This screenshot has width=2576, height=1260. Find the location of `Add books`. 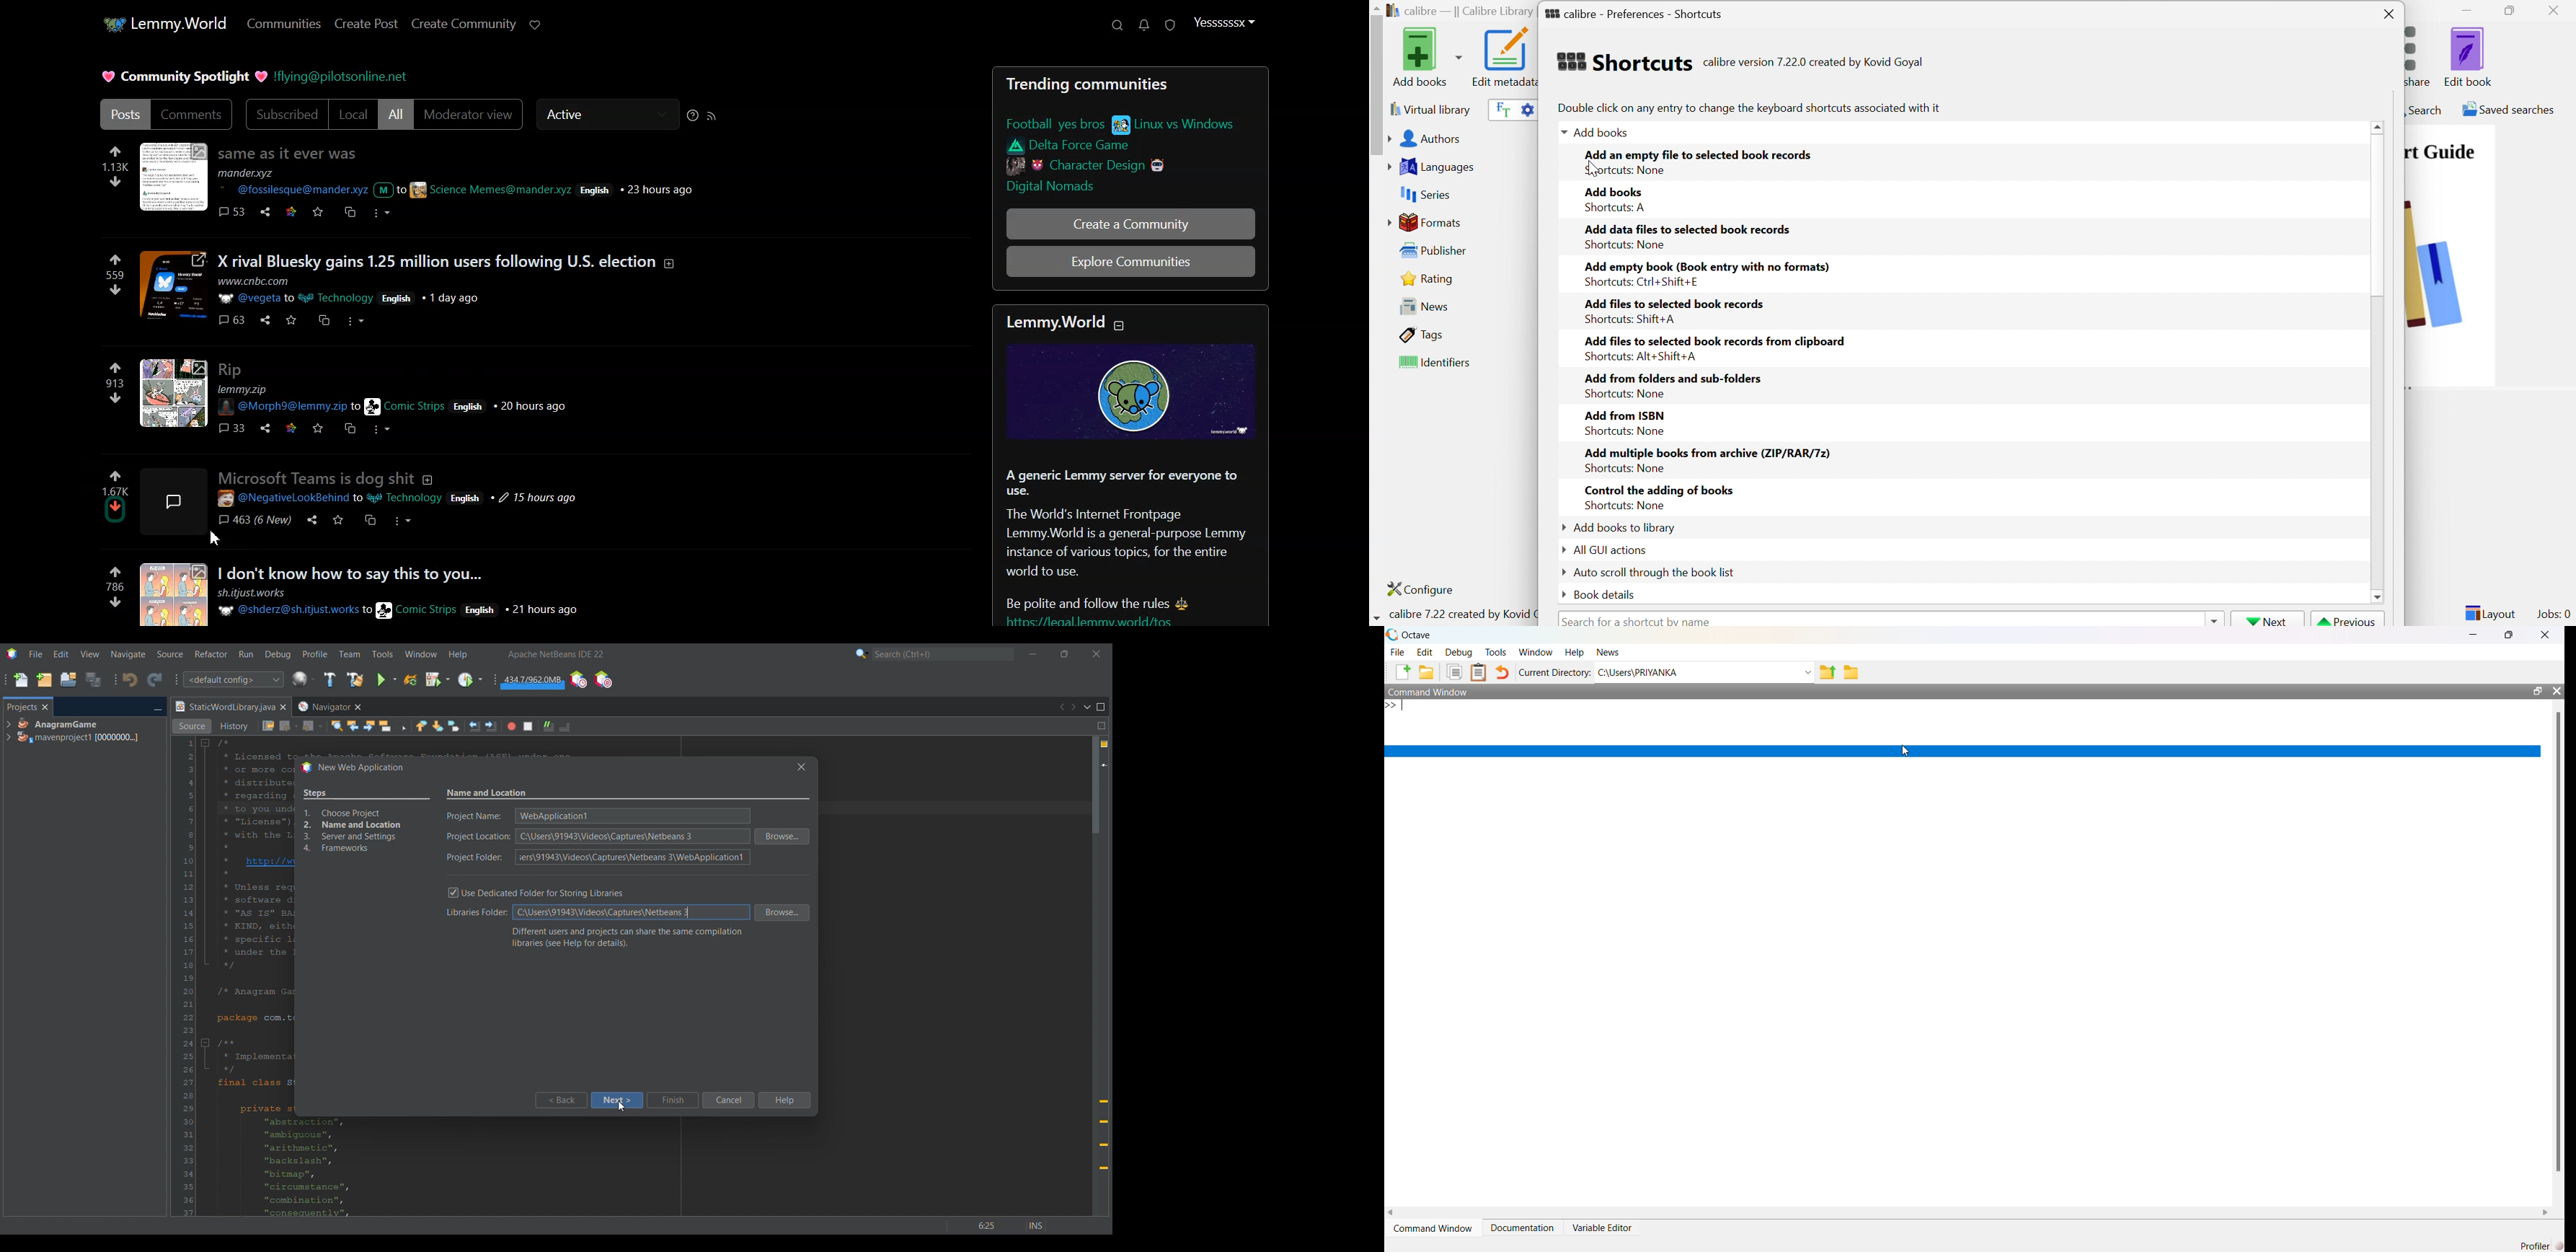

Add books is located at coordinates (1615, 191).